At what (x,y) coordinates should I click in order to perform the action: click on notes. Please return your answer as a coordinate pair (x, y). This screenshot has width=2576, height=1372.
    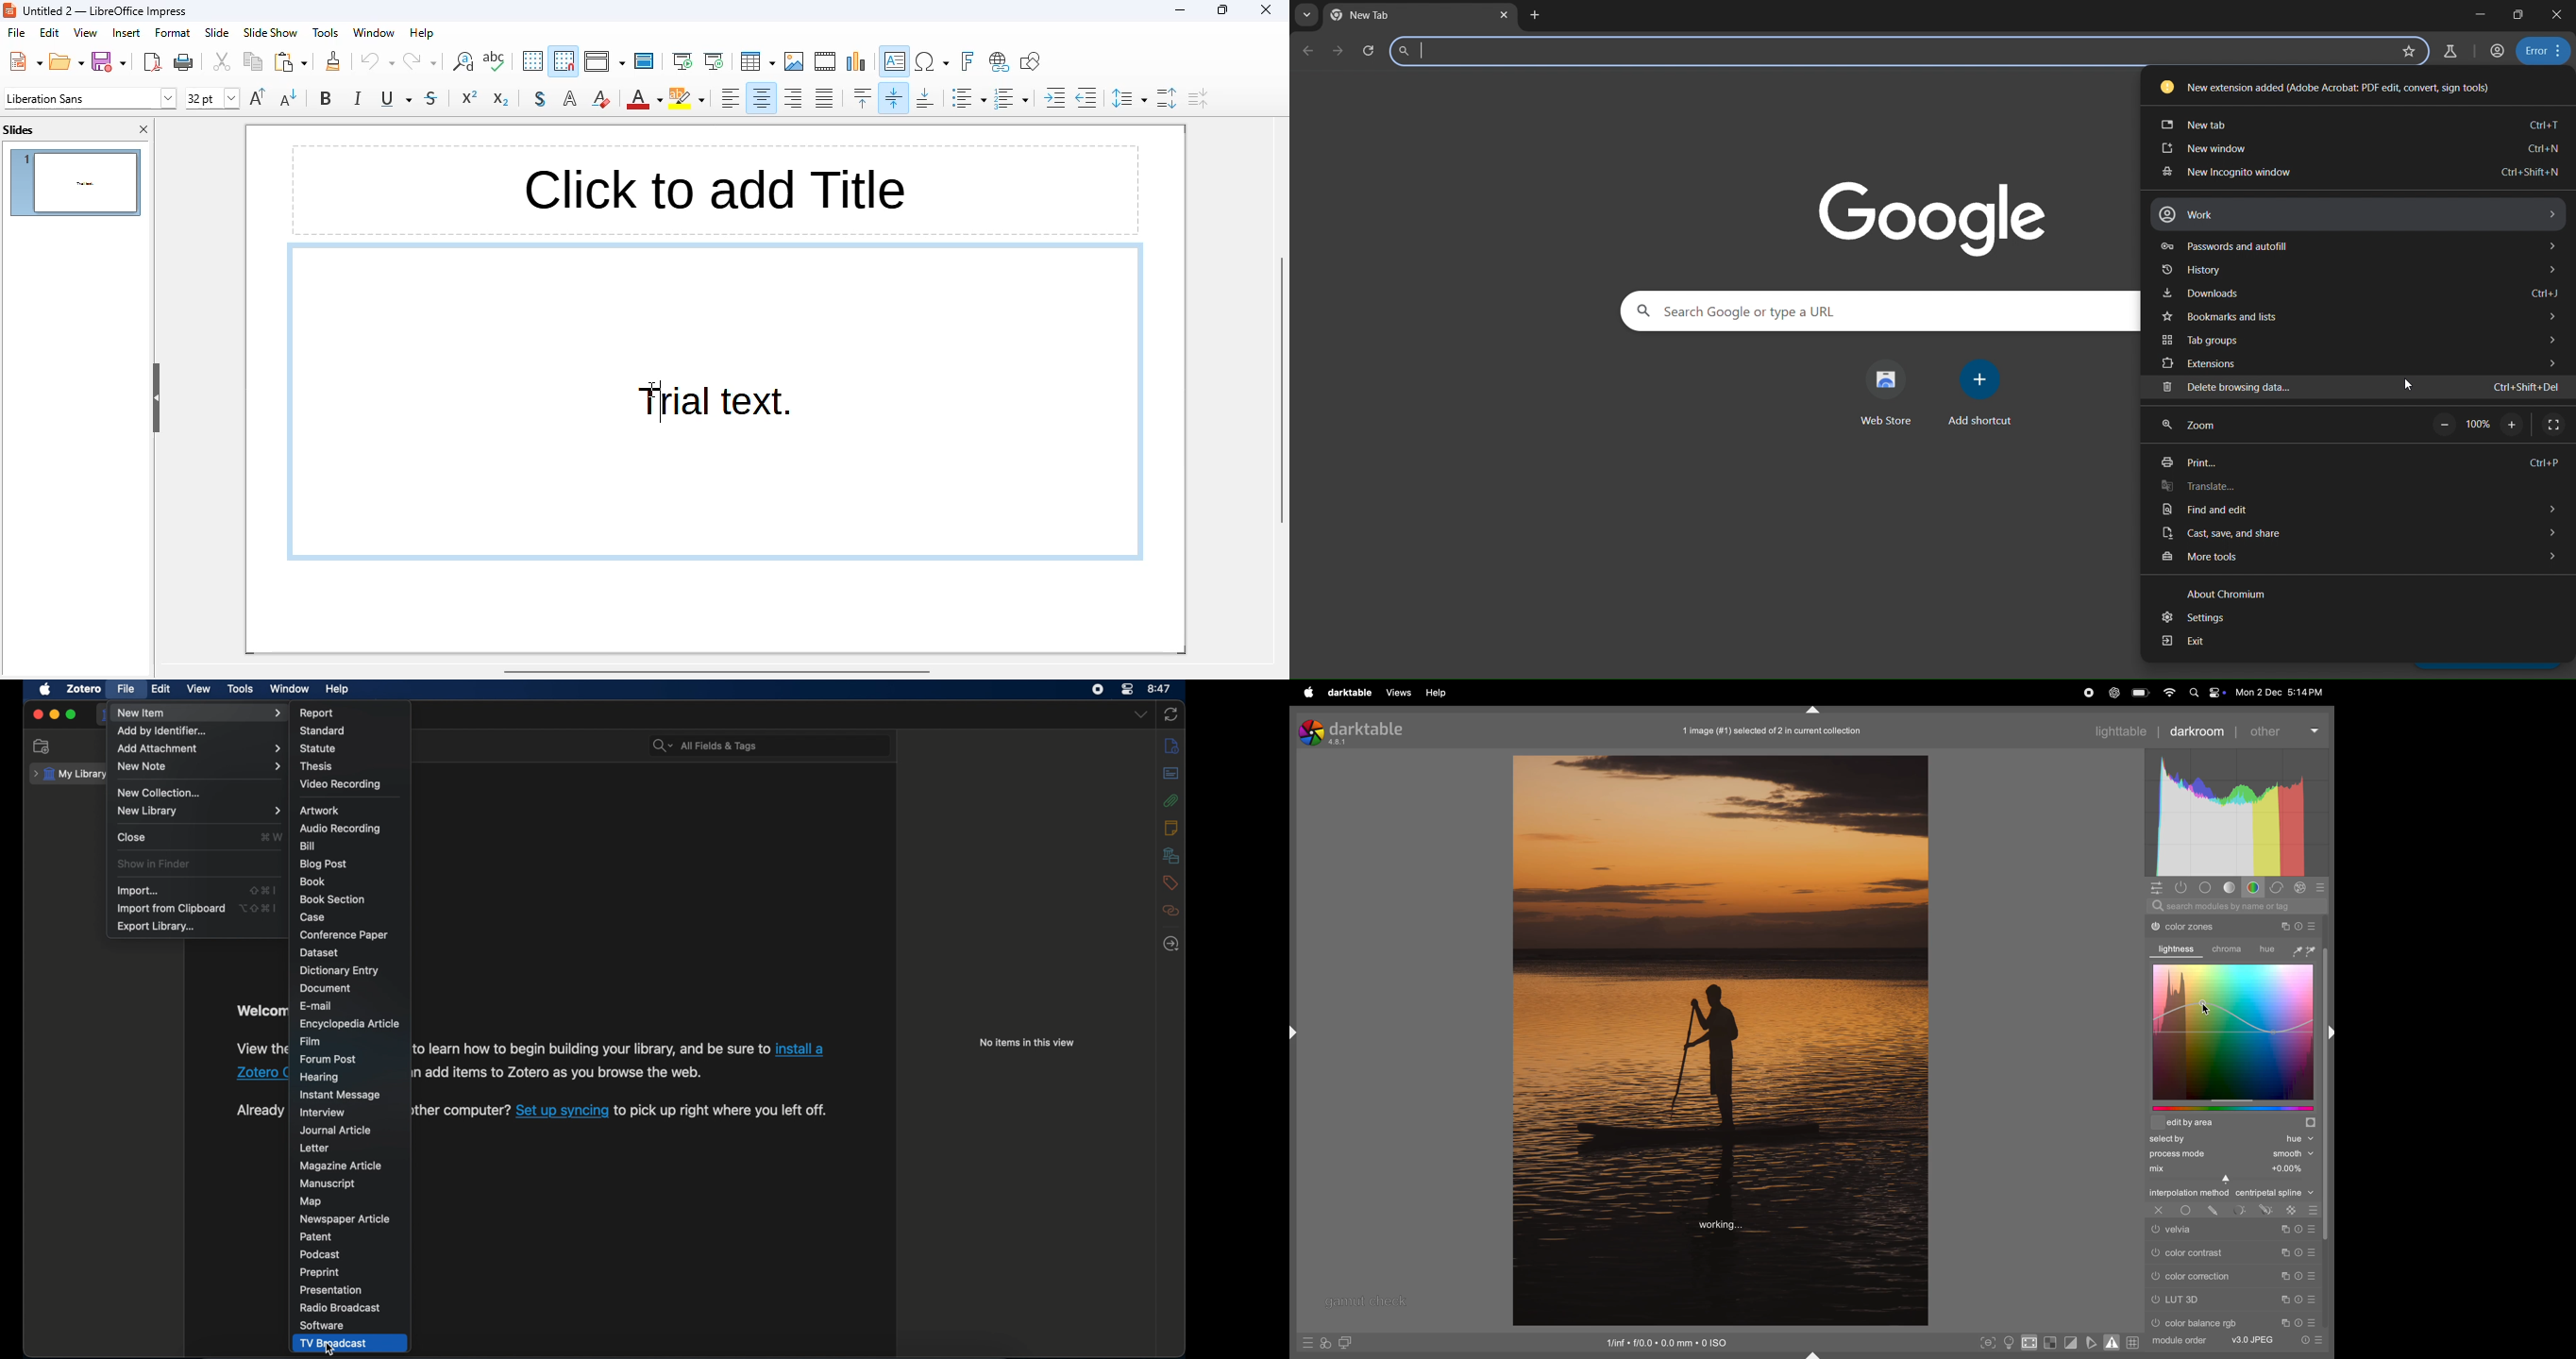
    Looking at the image, I should click on (1170, 827).